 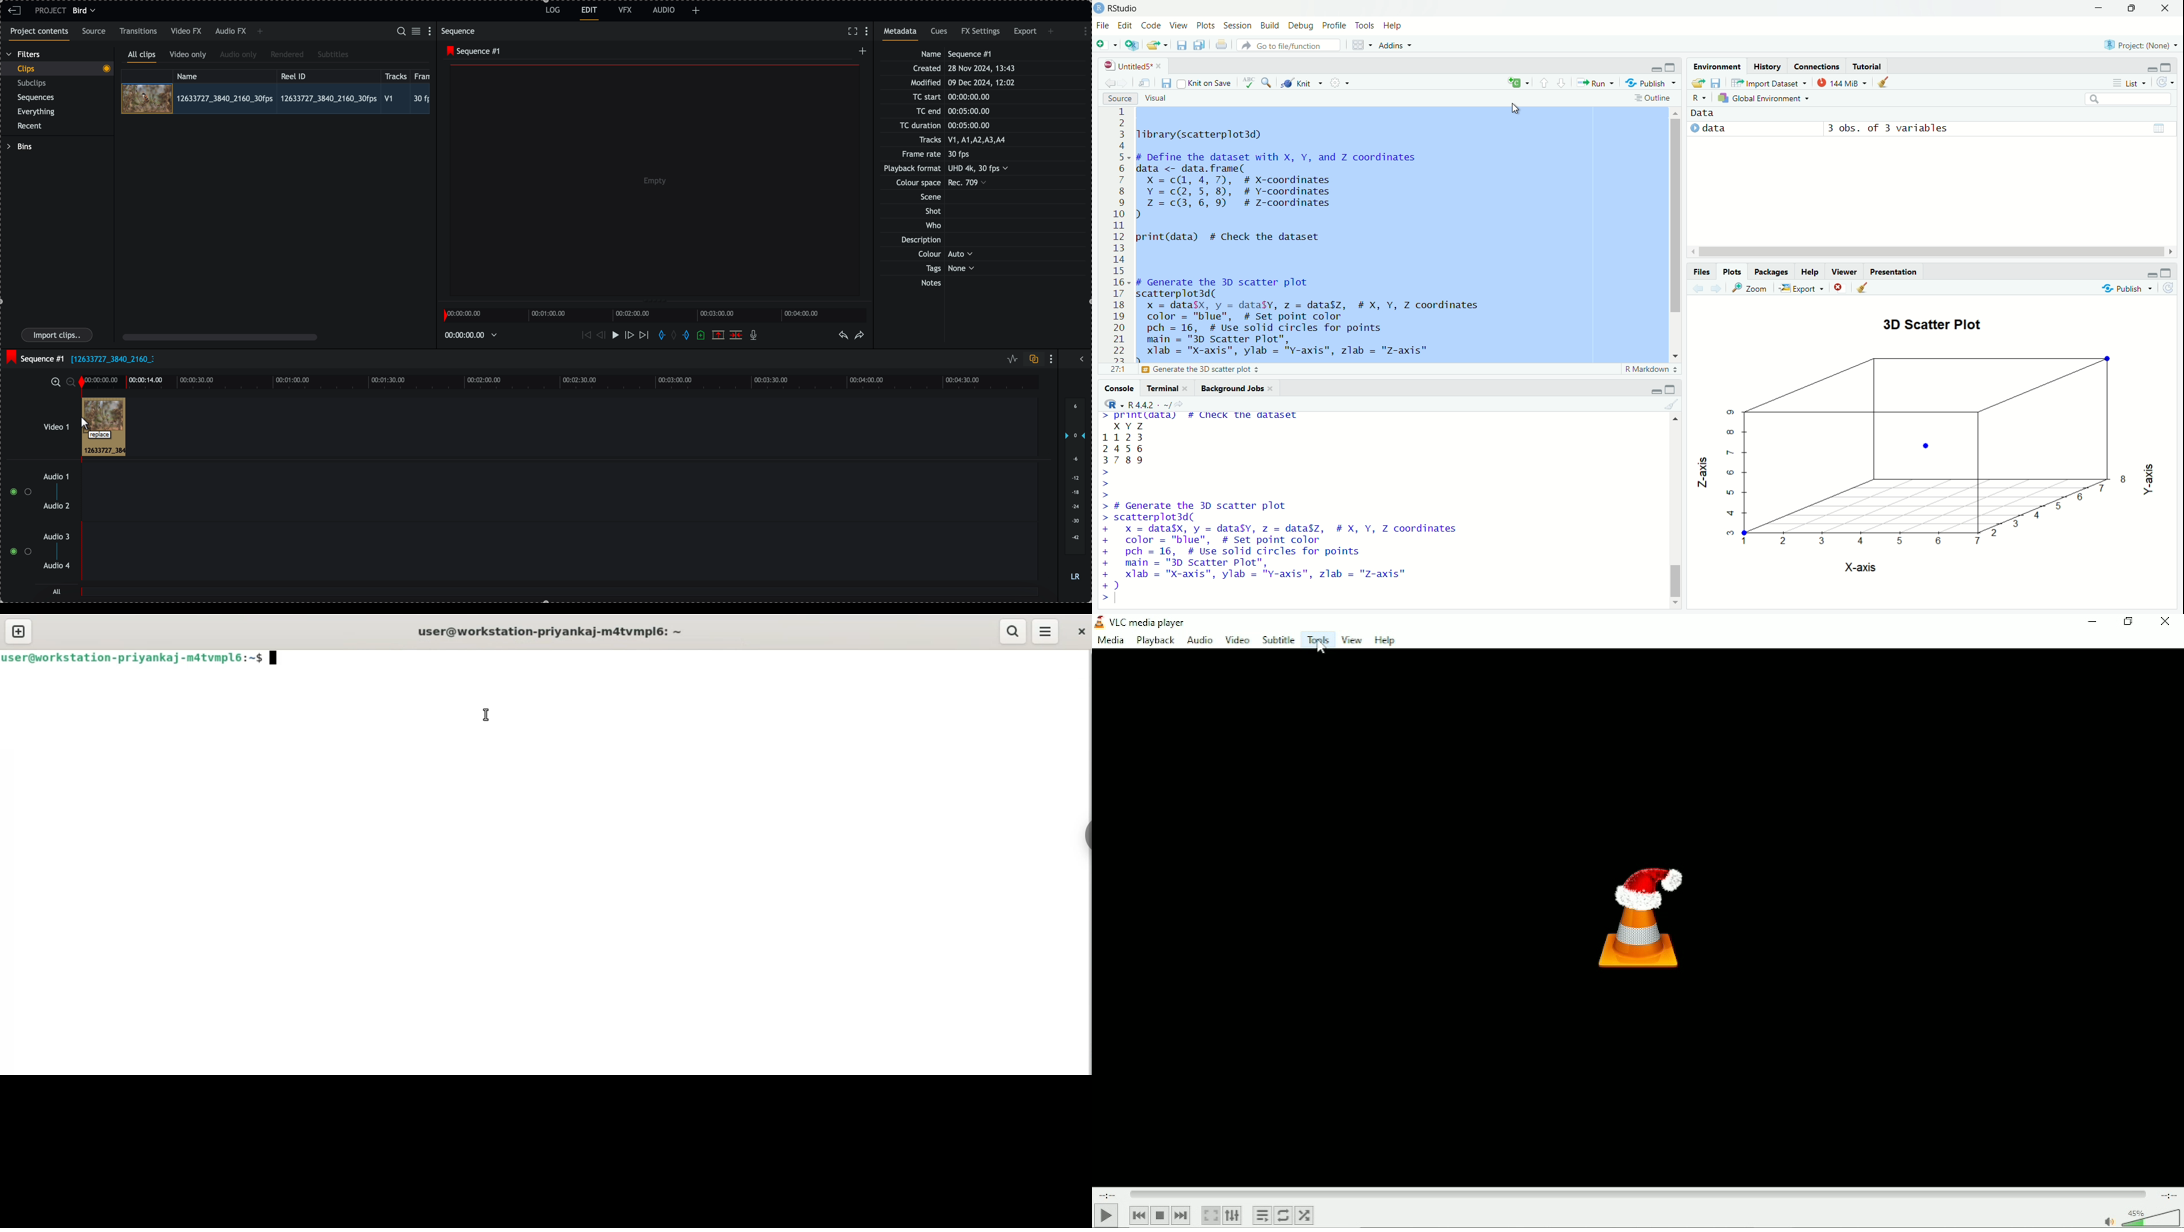 What do you see at coordinates (1339, 82) in the screenshot?
I see `settings` at bounding box center [1339, 82].